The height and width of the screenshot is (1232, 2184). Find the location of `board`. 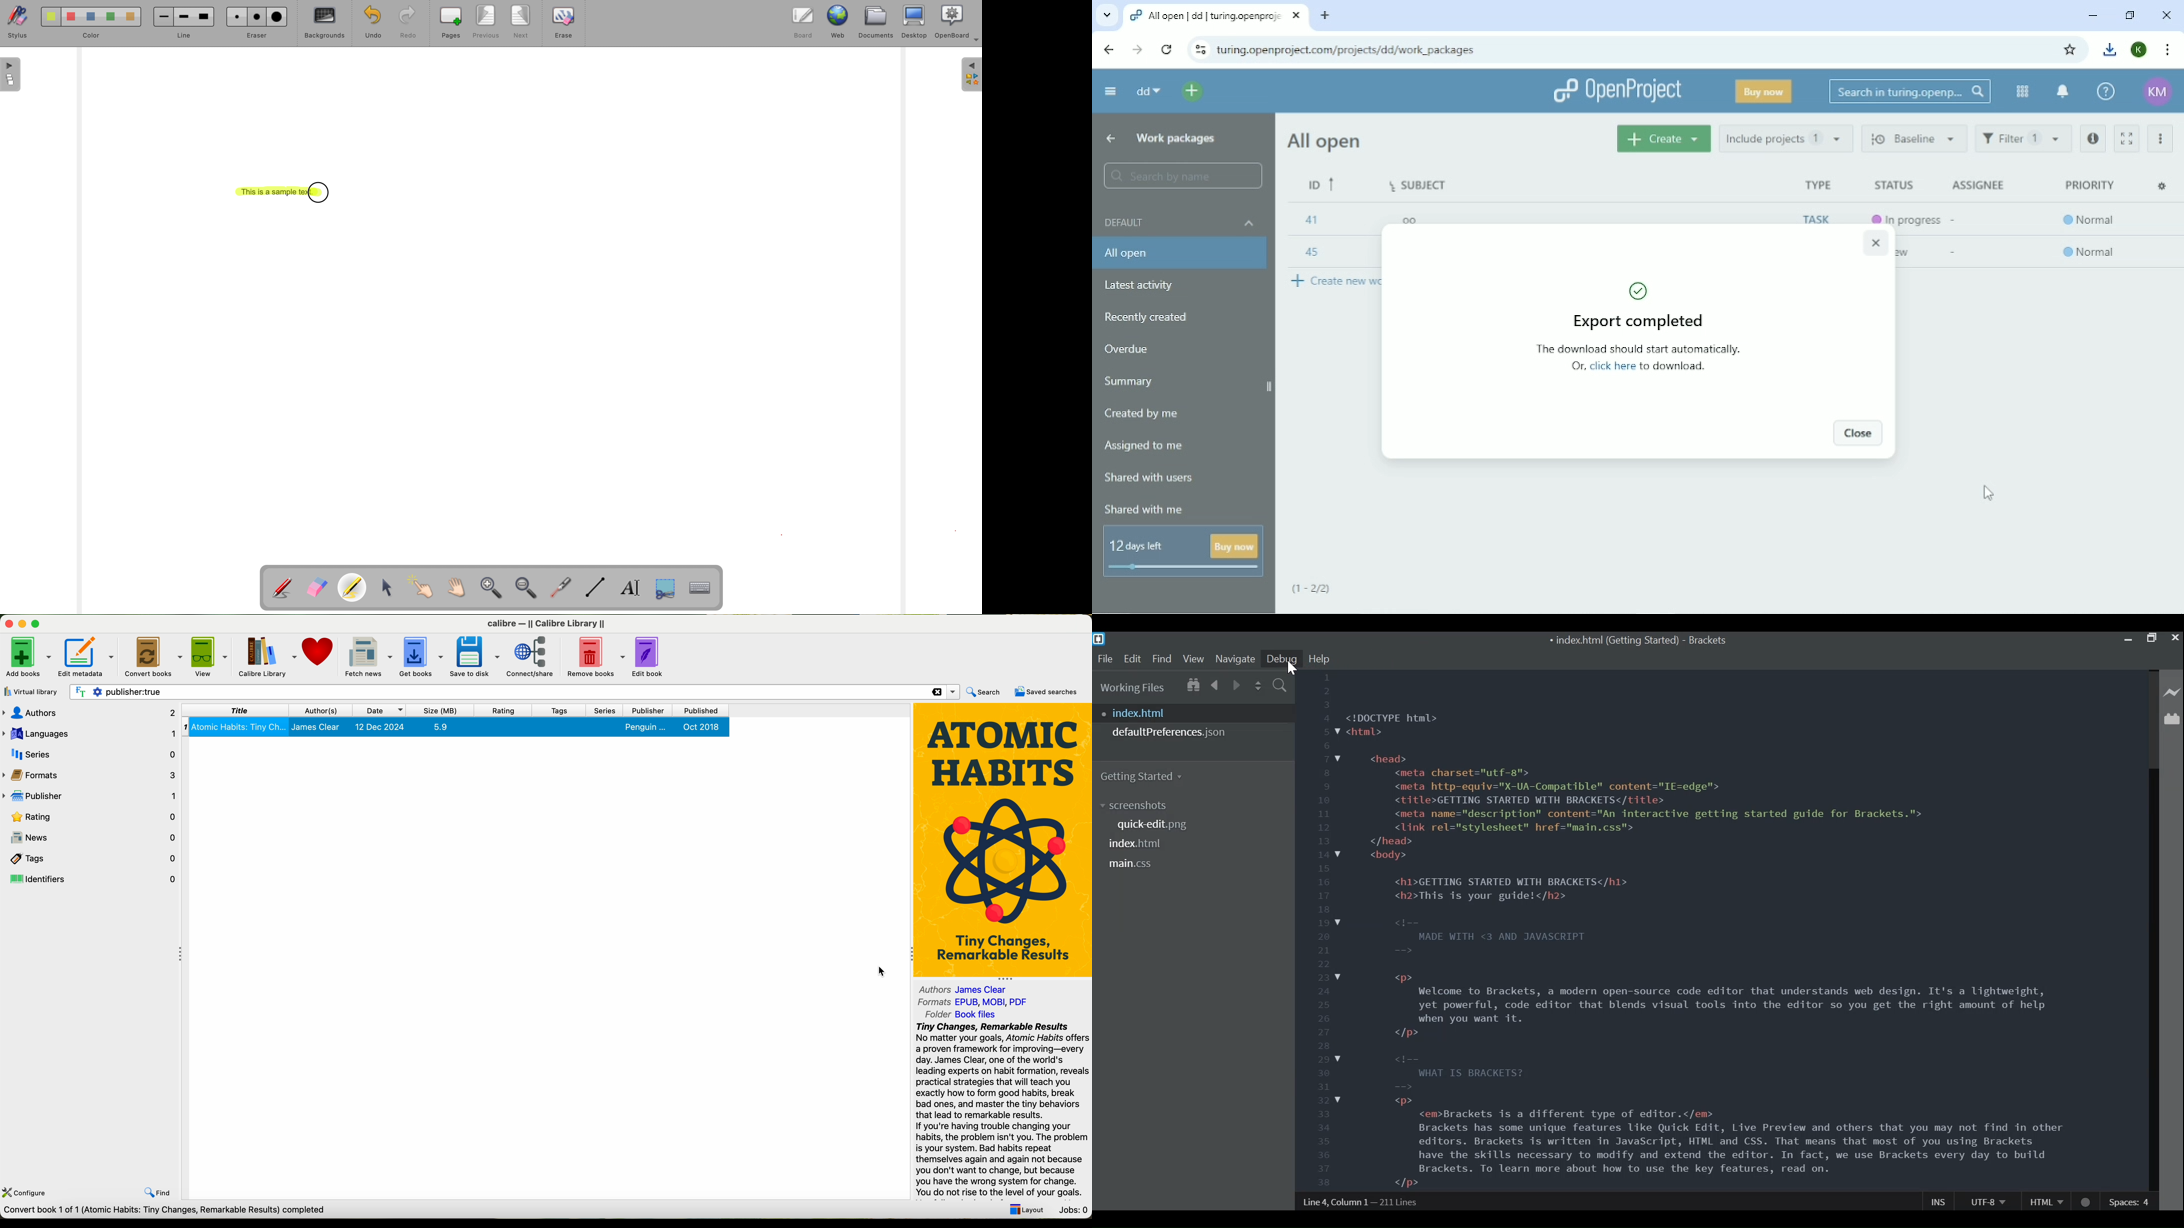

board is located at coordinates (803, 23).